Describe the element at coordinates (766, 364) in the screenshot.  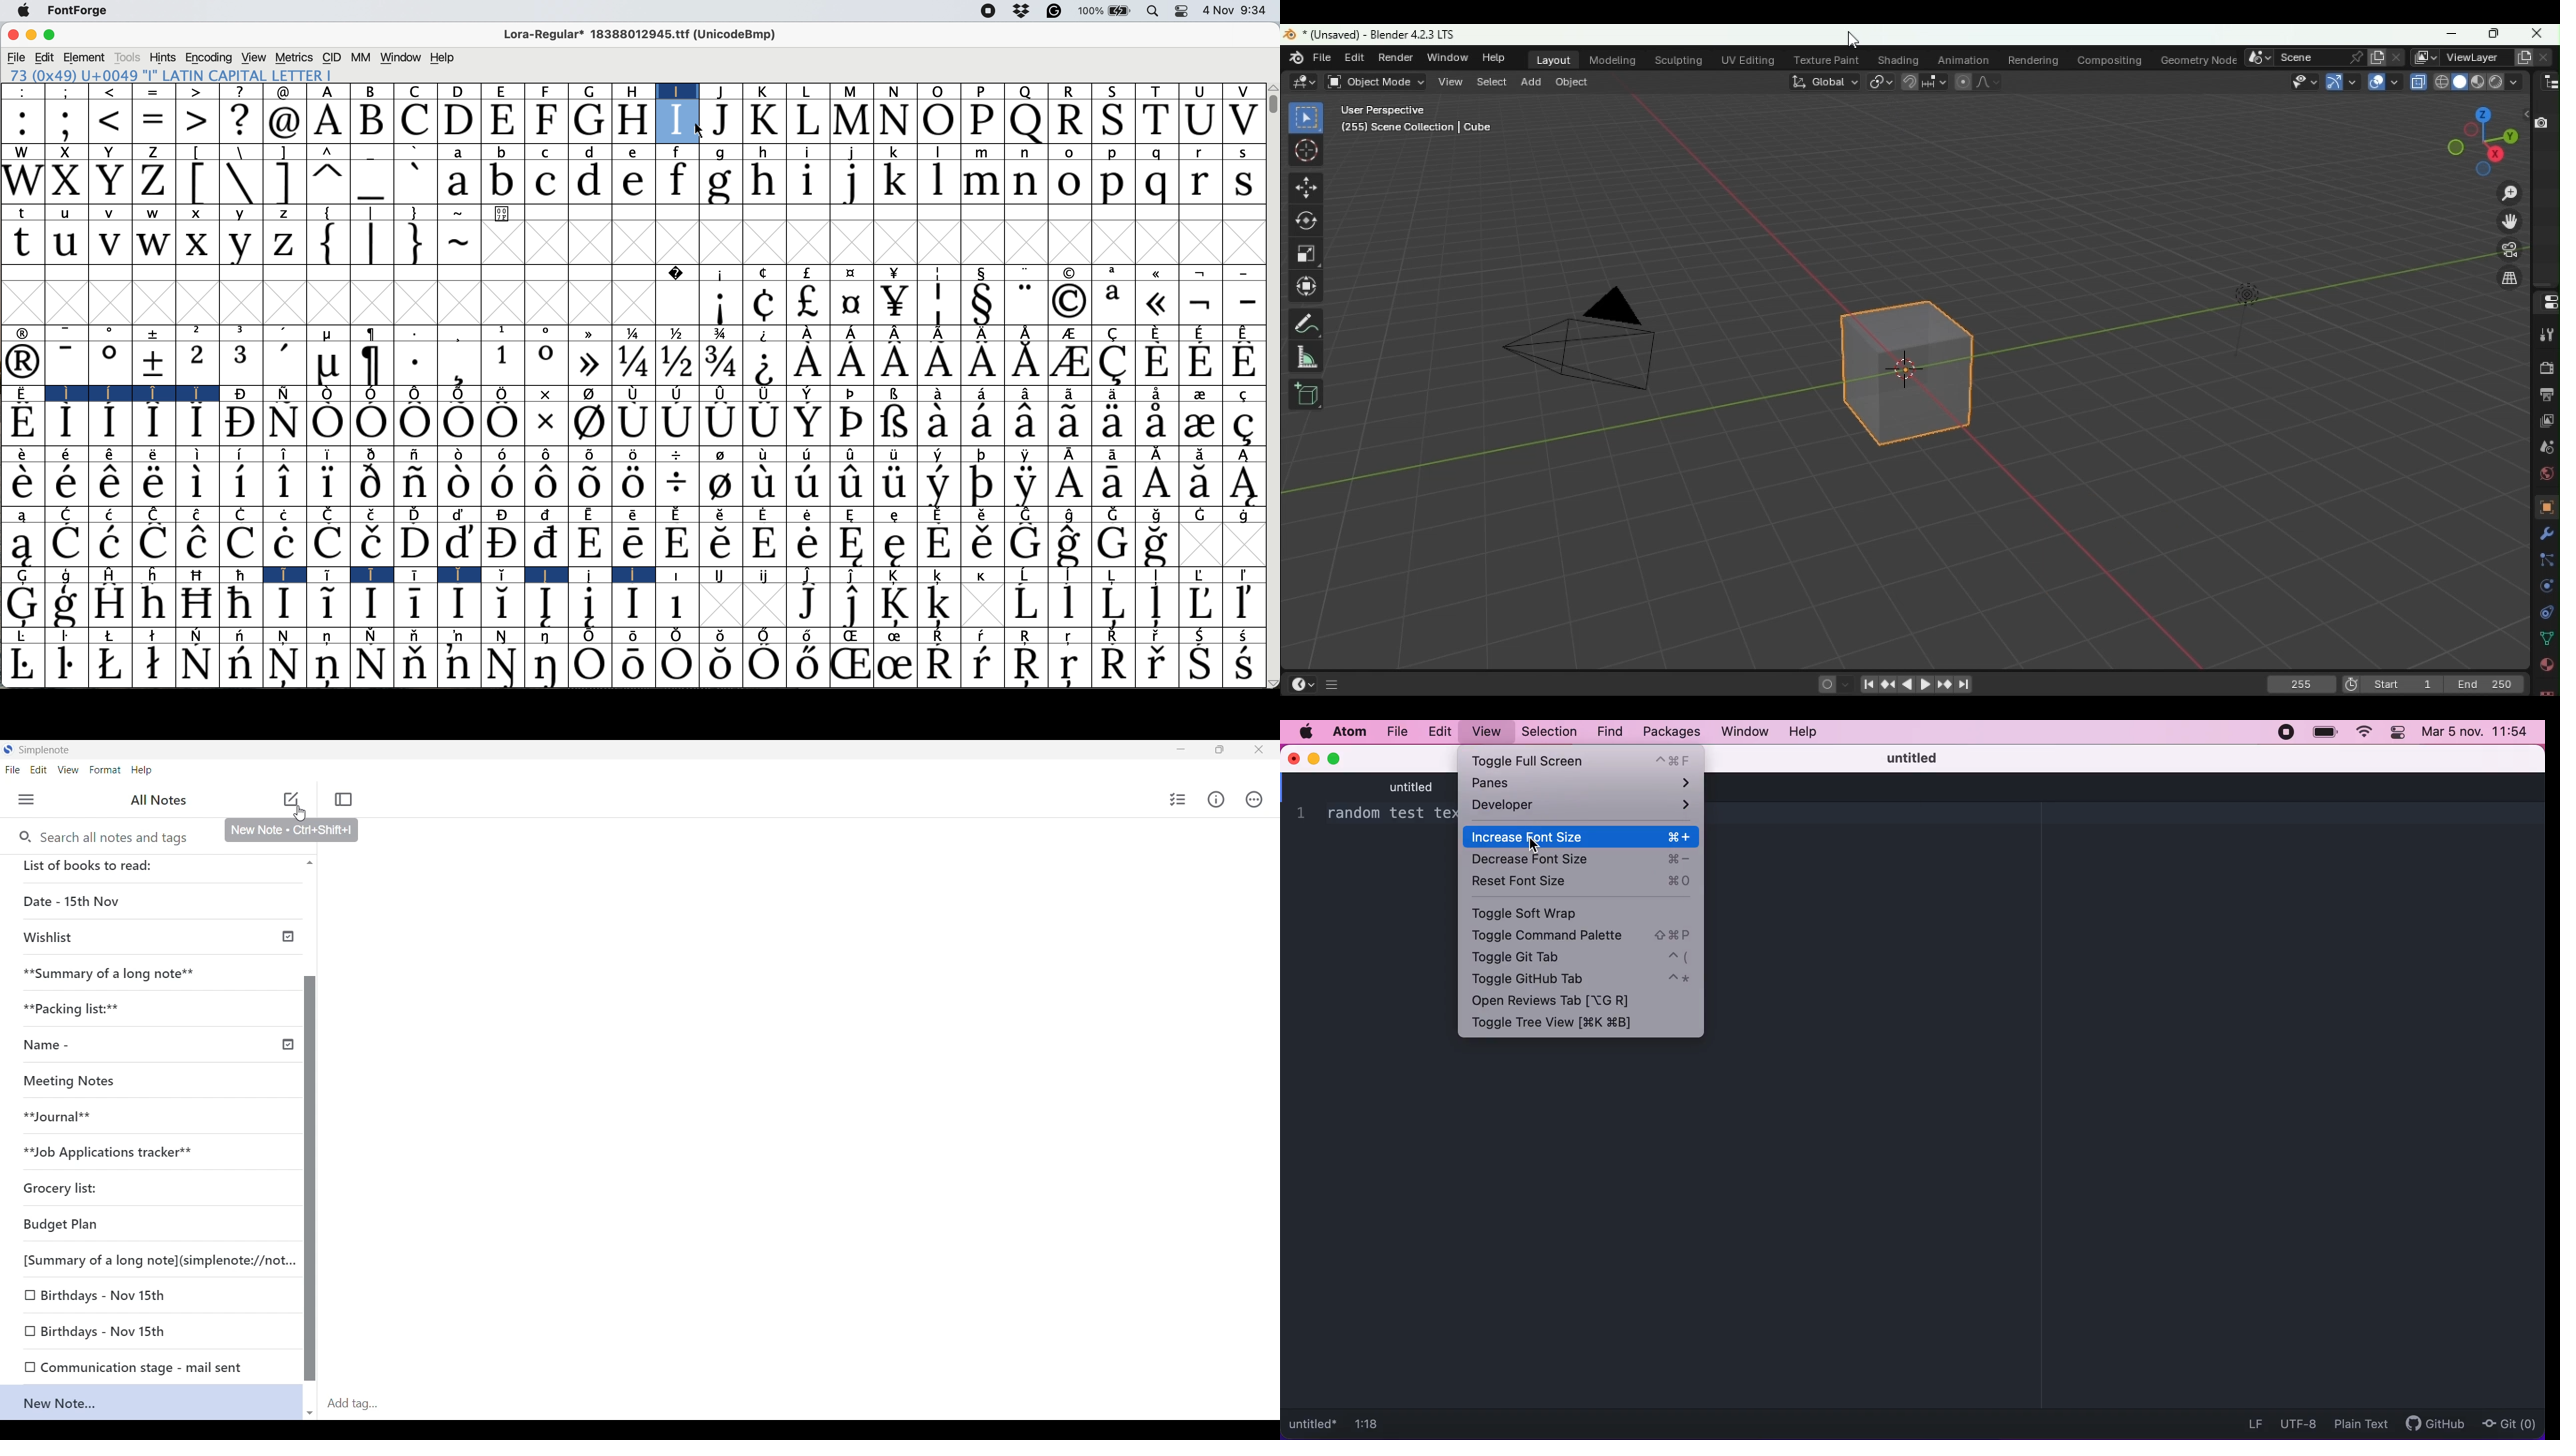
I see `Symbol` at that location.